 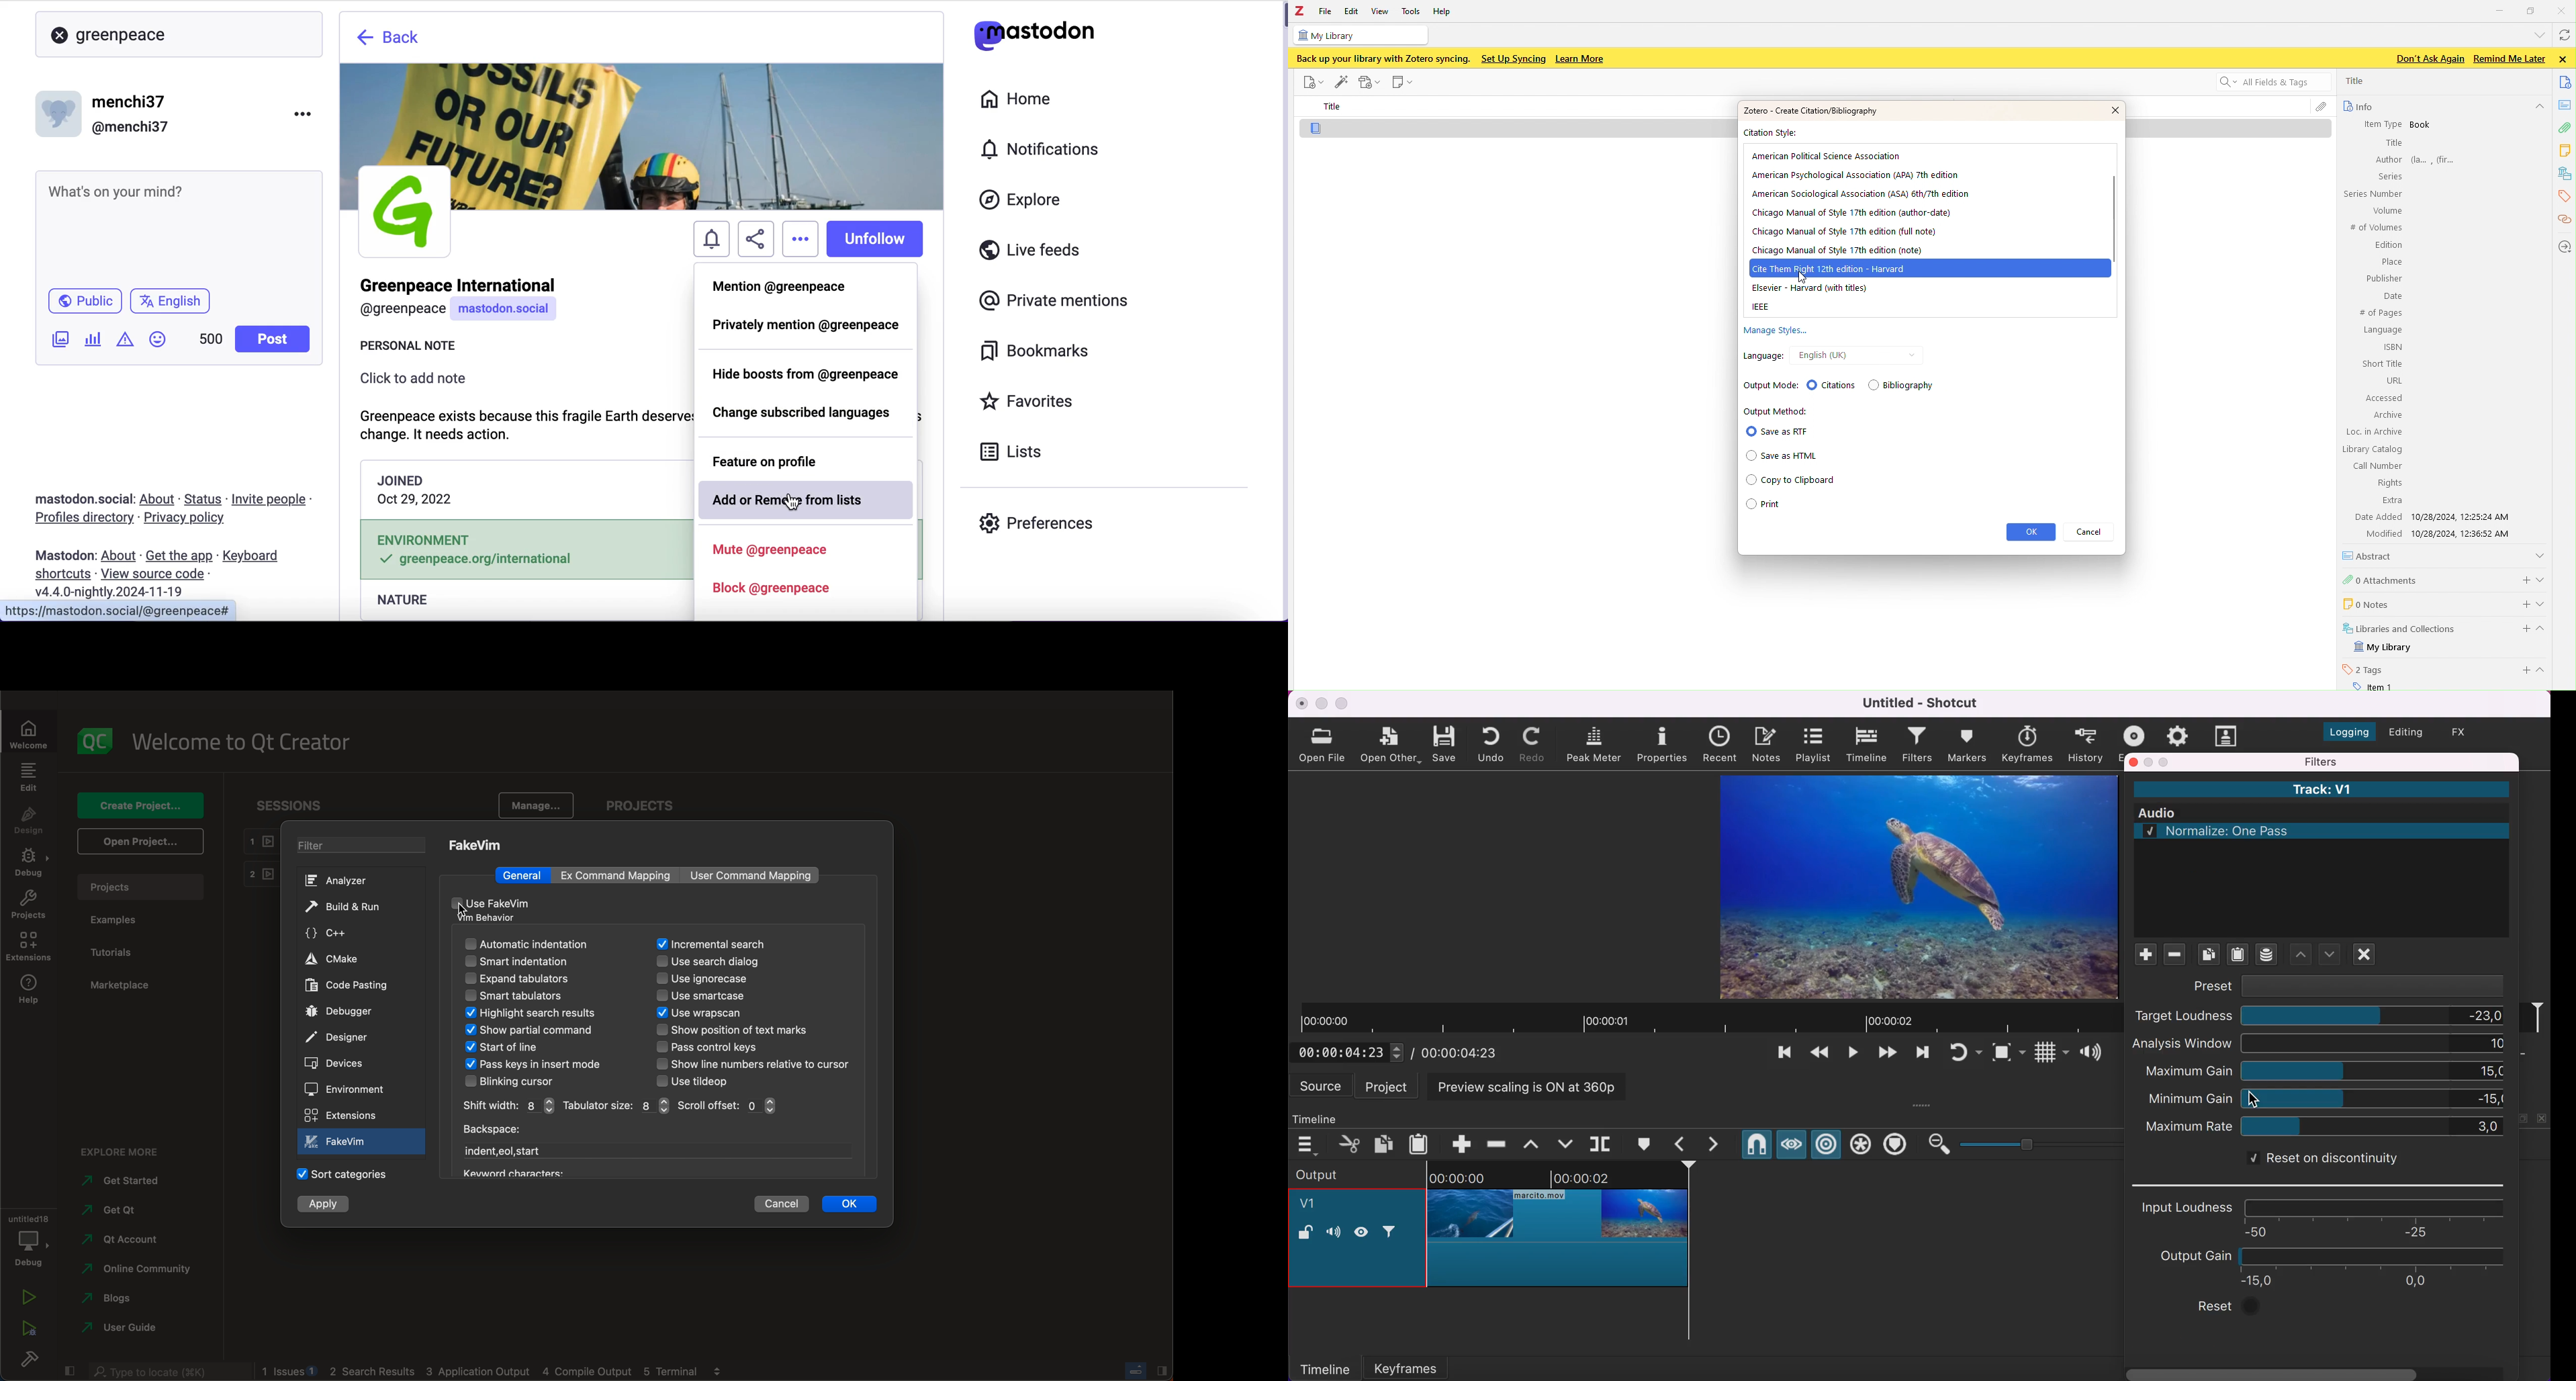 What do you see at coordinates (1808, 289) in the screenshot?
I see `Elsevier - Harvard (with titles)` at bounding box center [1808, 289].